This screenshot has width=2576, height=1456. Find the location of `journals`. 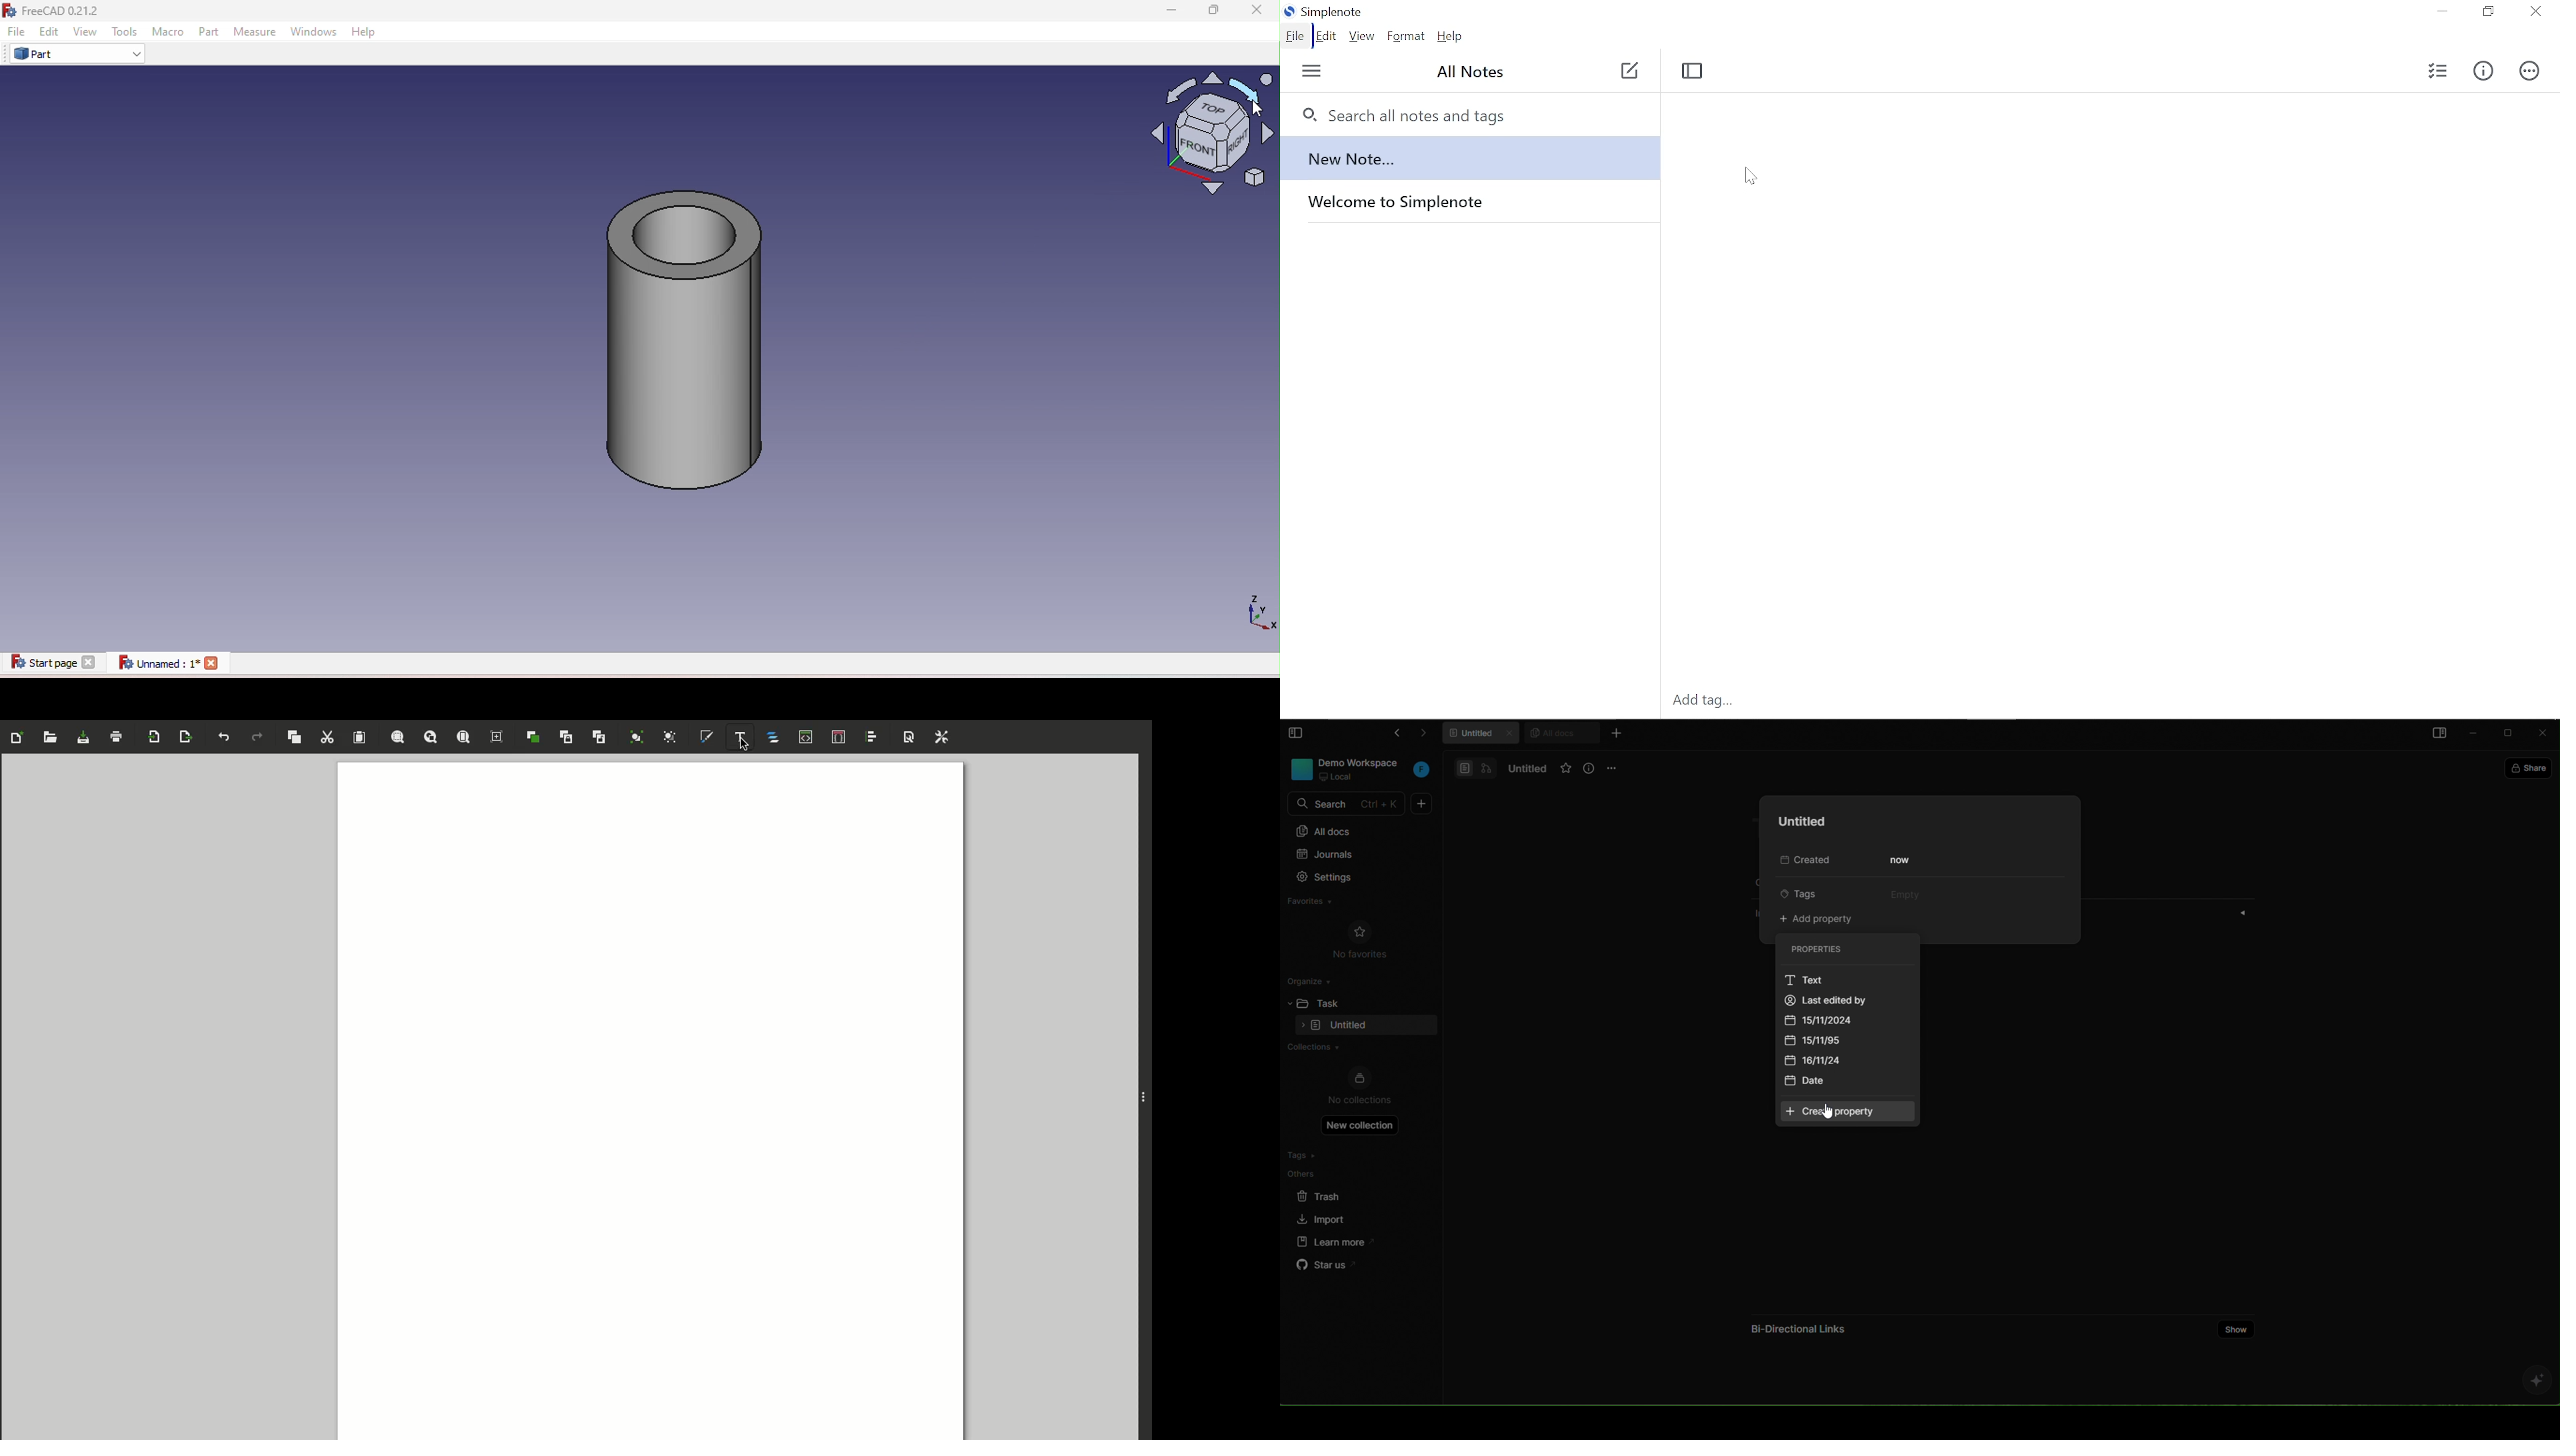

journals is located at coordinates (1352, 856).